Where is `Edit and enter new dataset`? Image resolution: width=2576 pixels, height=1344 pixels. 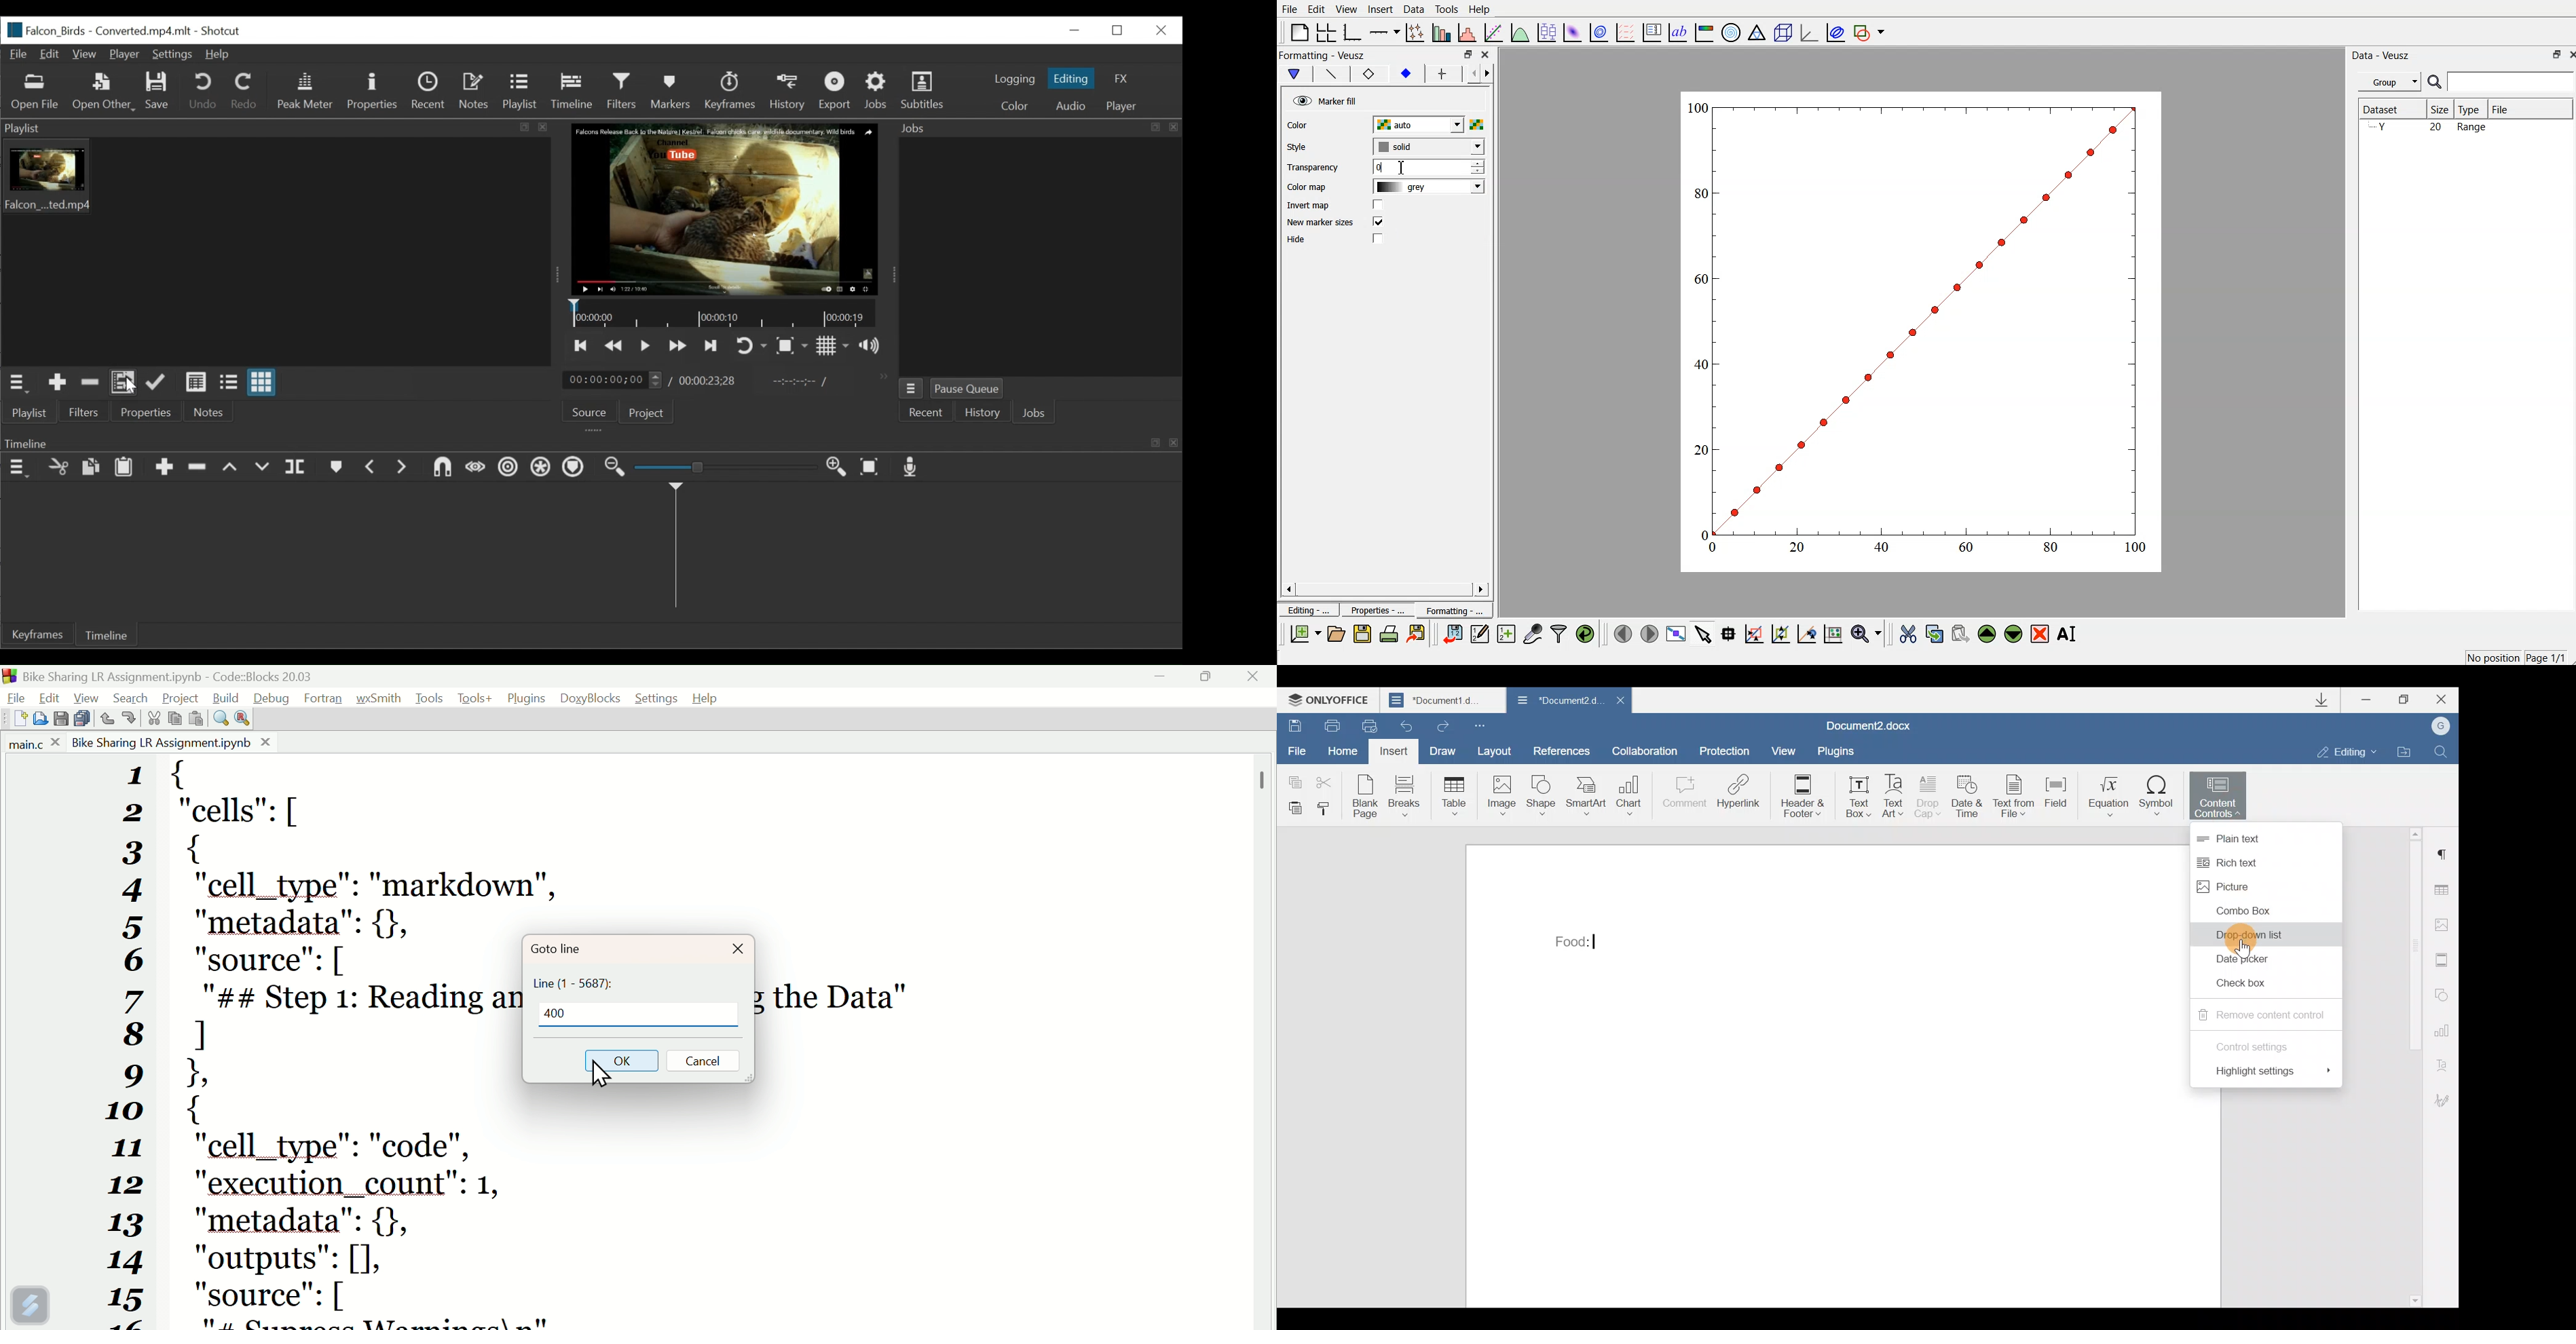
Edit and enter new dataset is located at coordinates (1478, 634).